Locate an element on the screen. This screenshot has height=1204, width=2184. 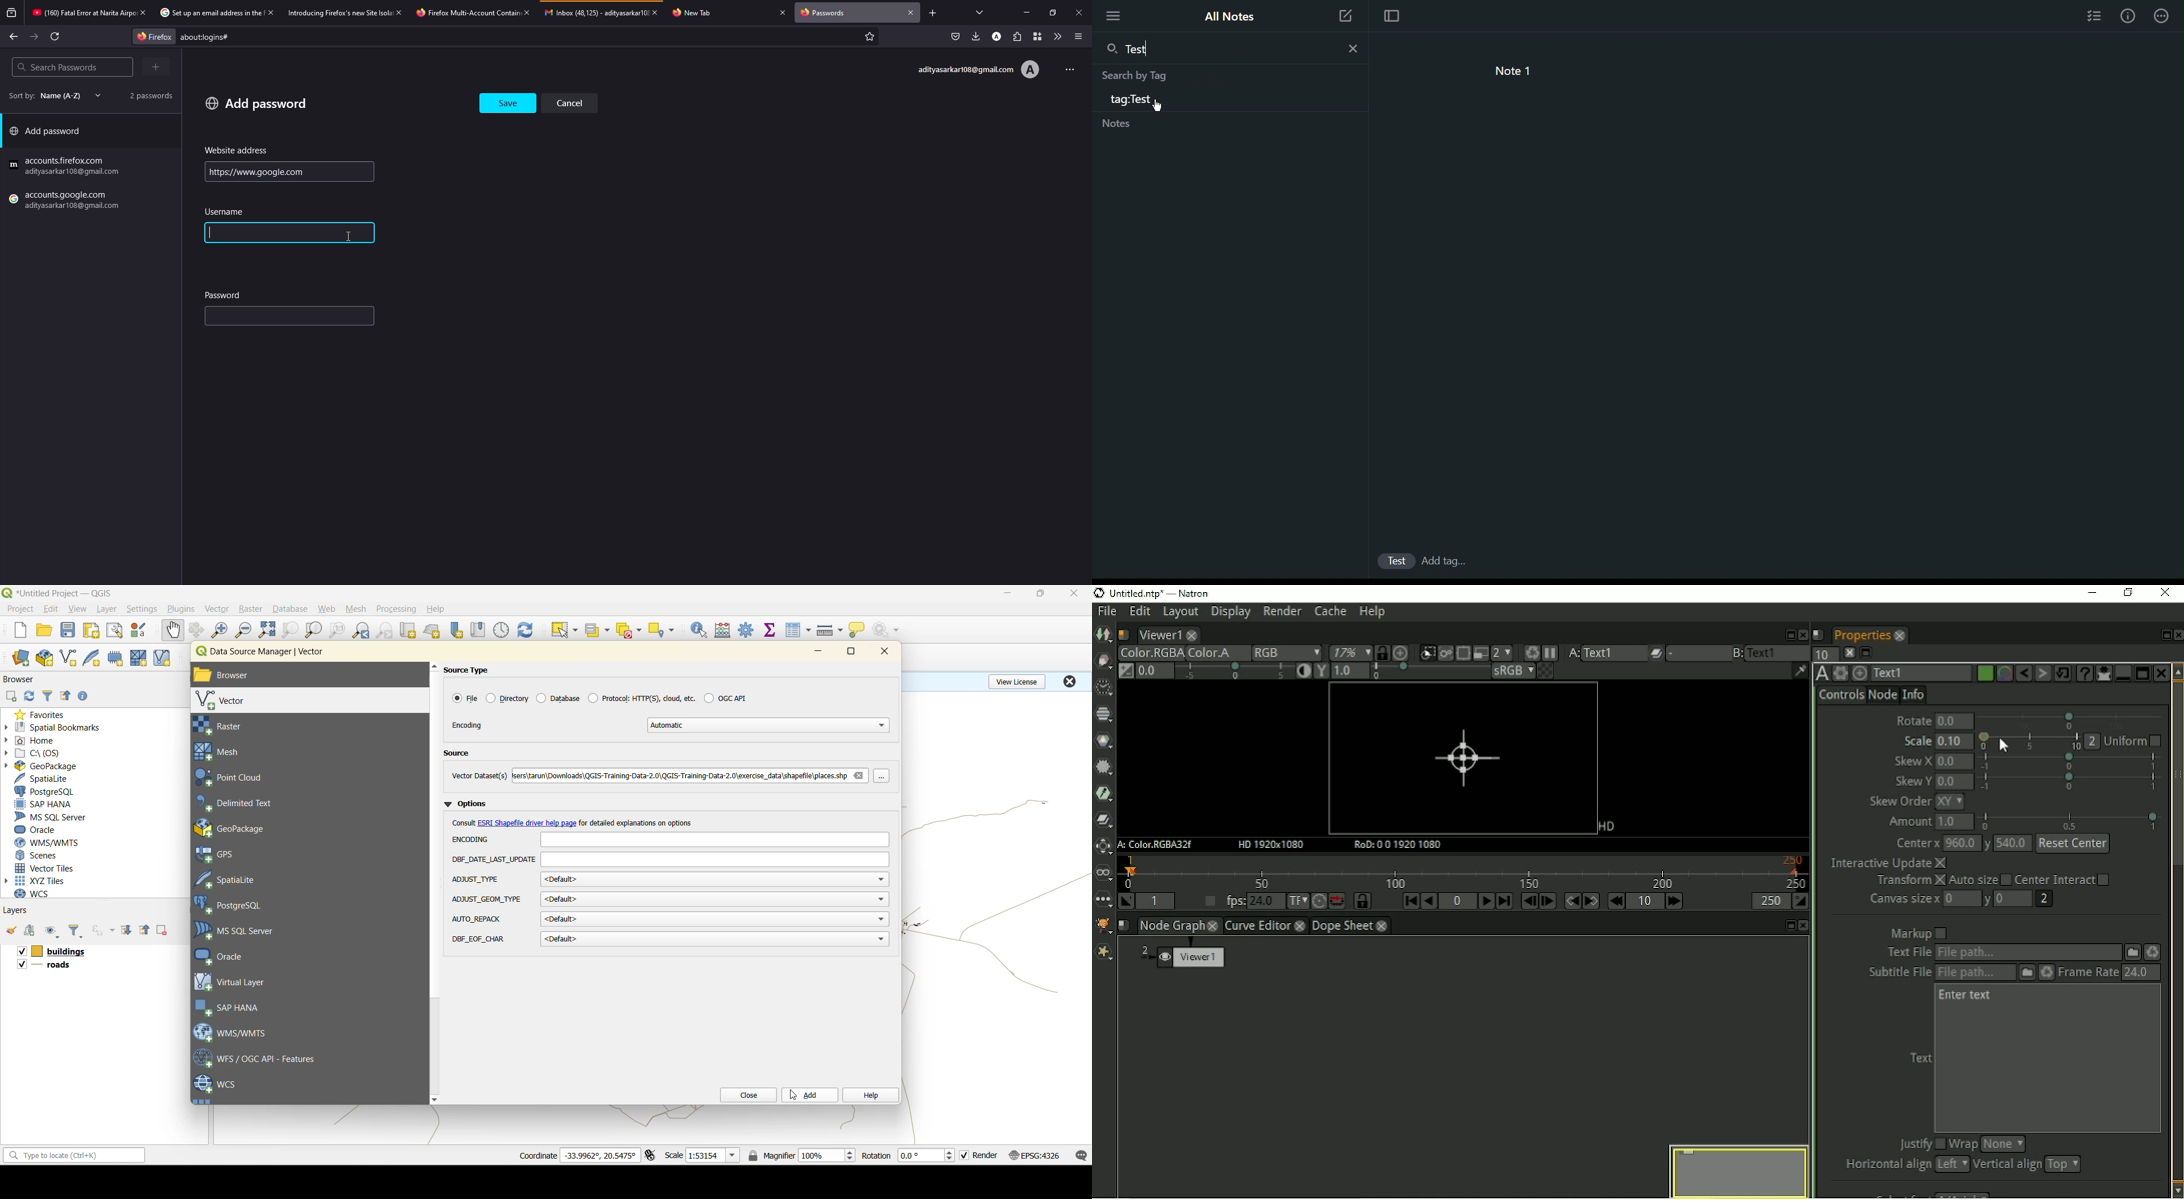
sap hana is located at coordinates (230, 1008).